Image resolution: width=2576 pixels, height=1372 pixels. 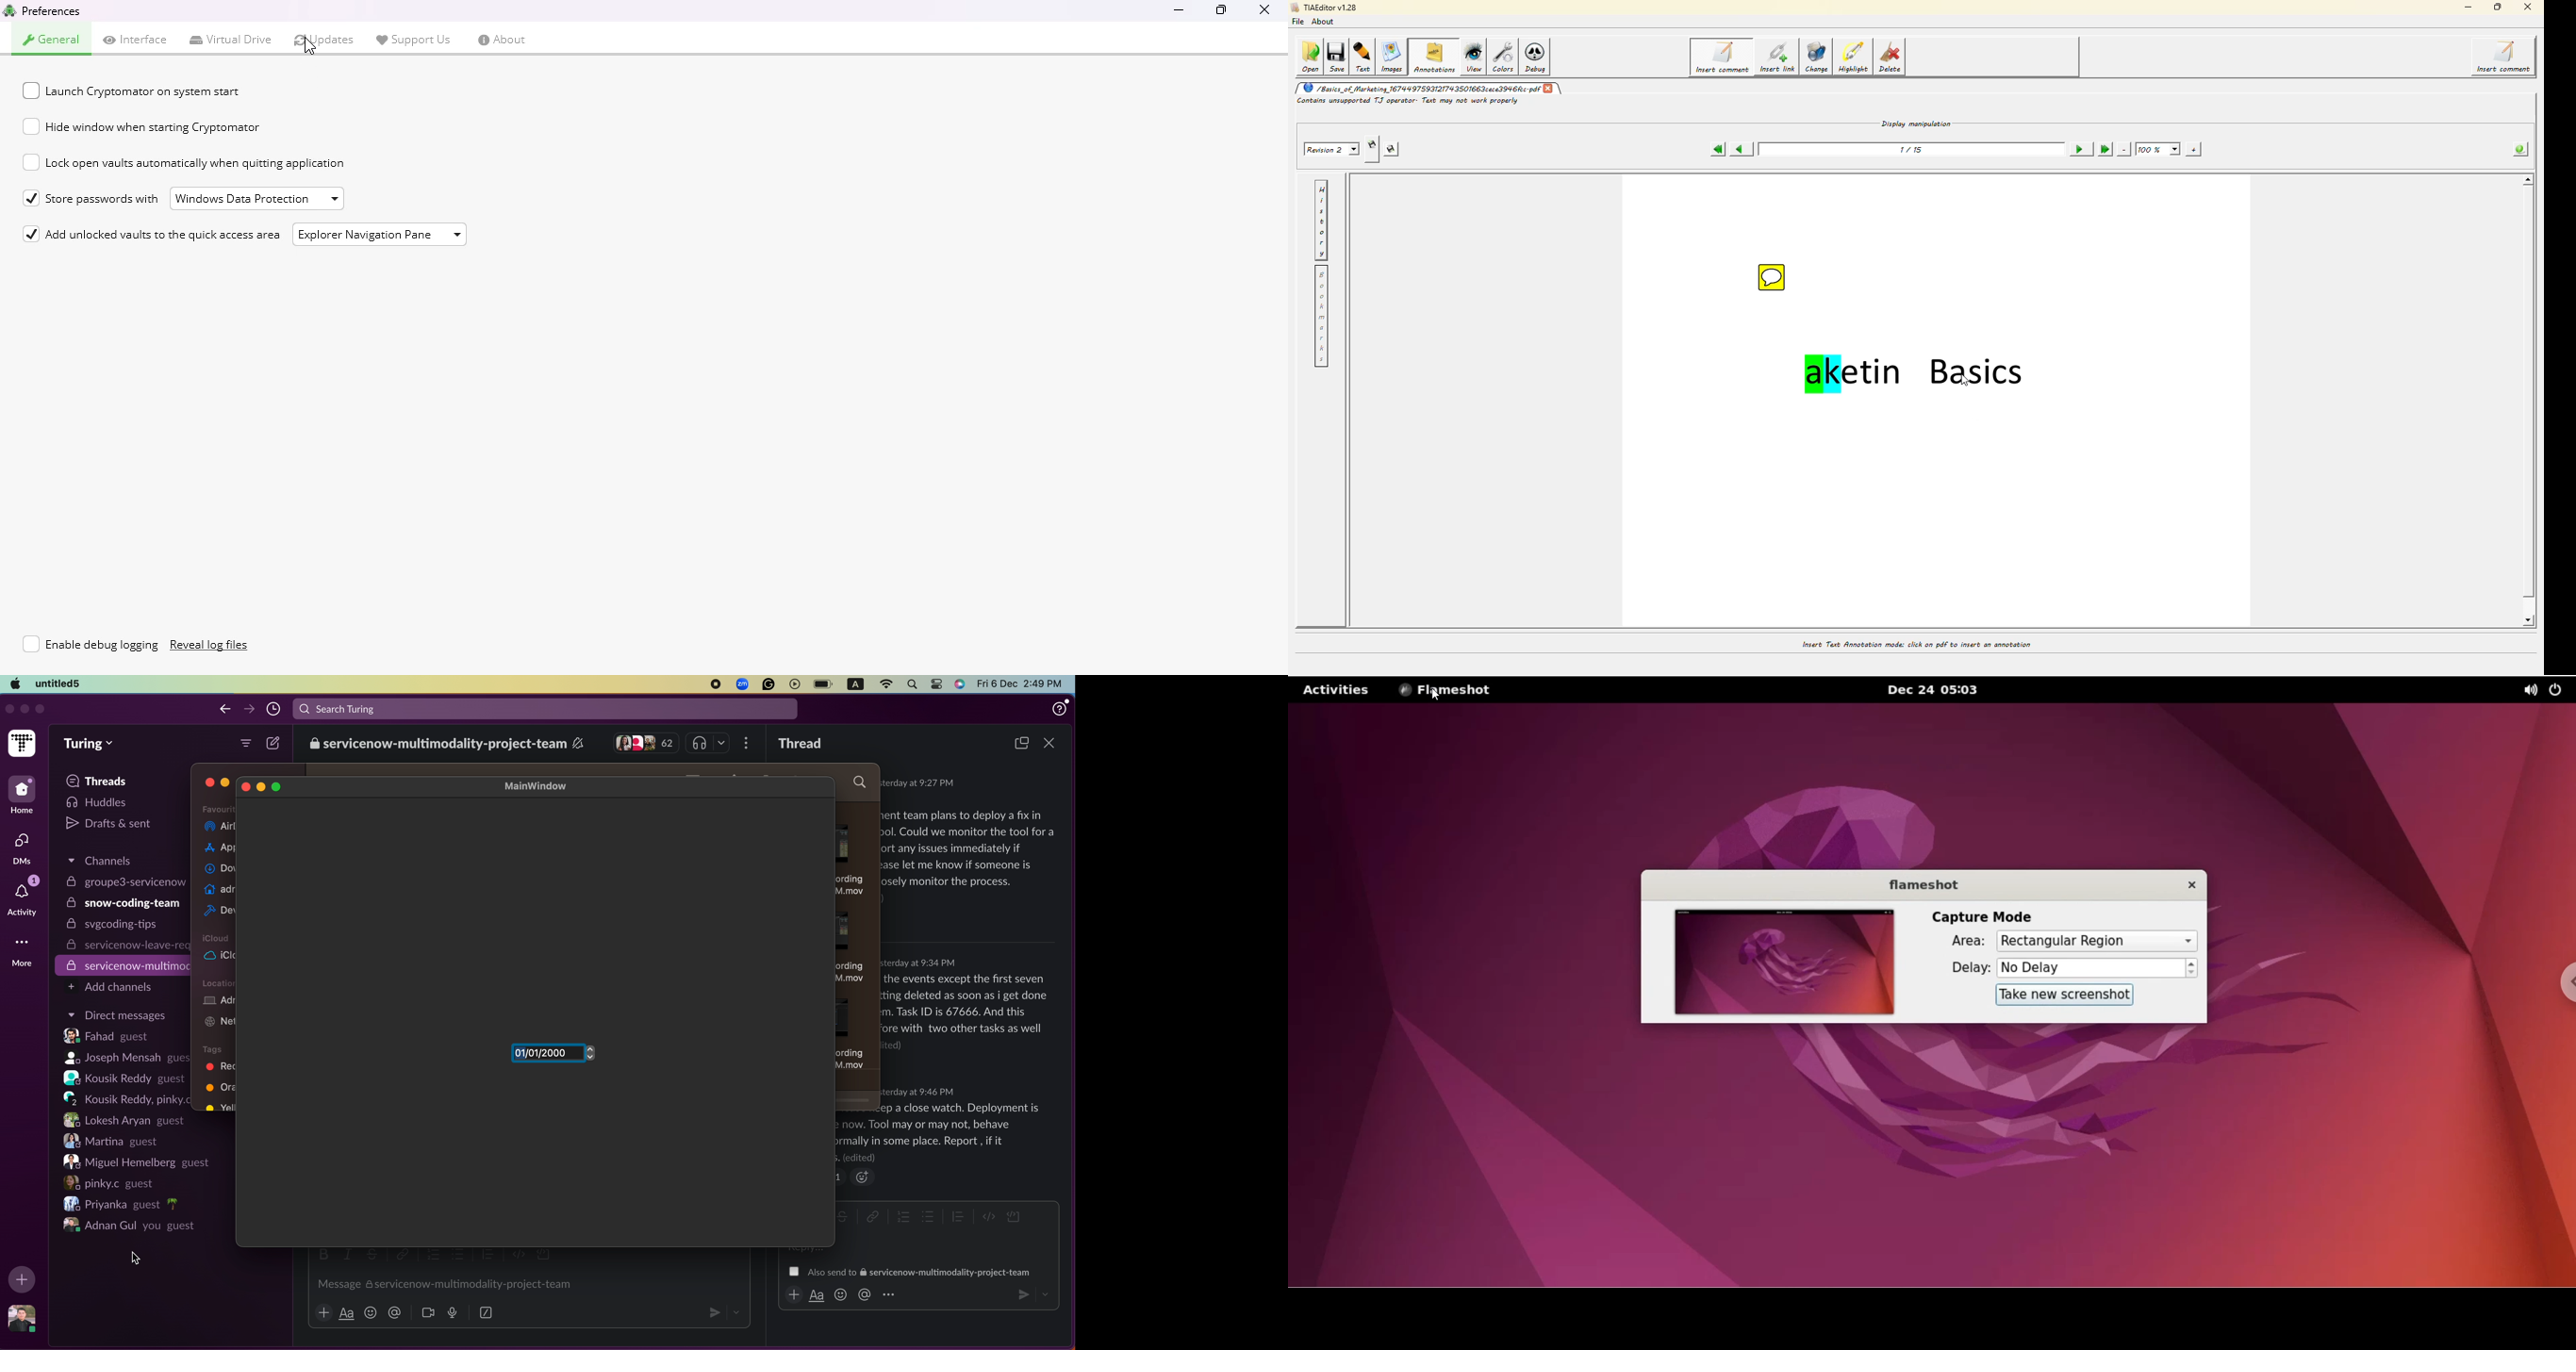 I want to click on copy, so click(x=1021, y=744).